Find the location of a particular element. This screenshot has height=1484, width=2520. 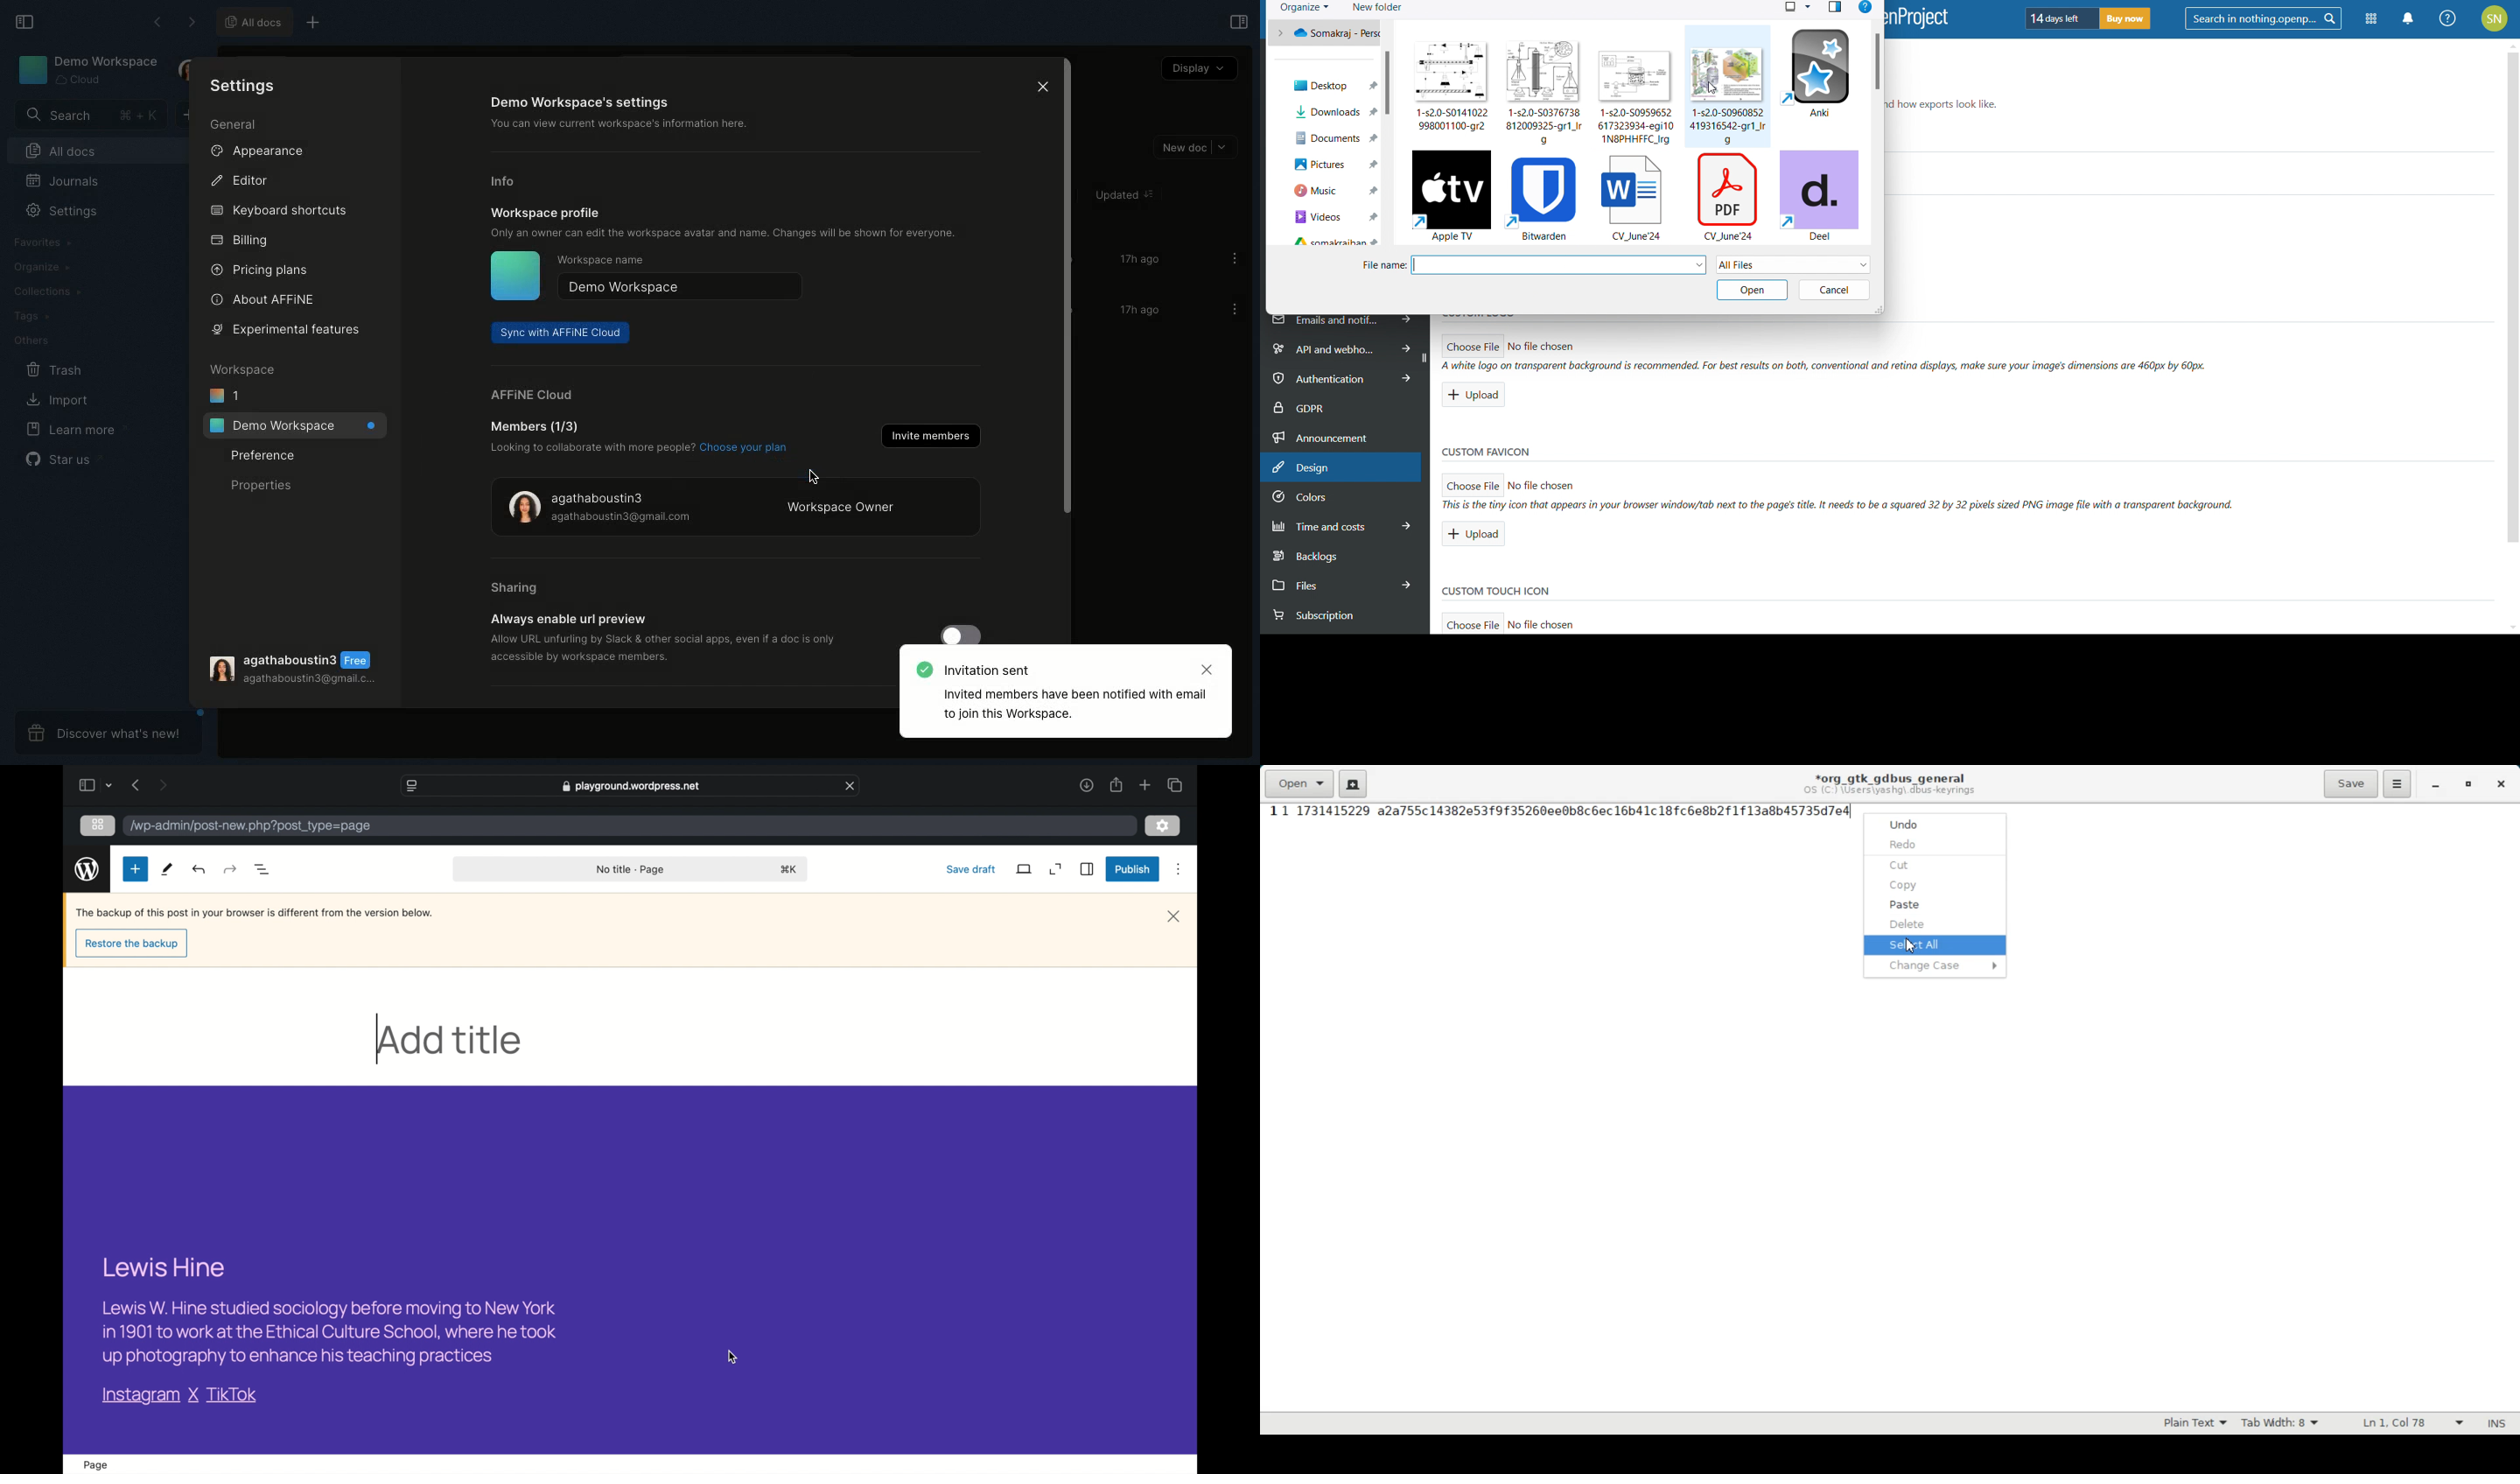

Options is located at coordinates (1229, 258).